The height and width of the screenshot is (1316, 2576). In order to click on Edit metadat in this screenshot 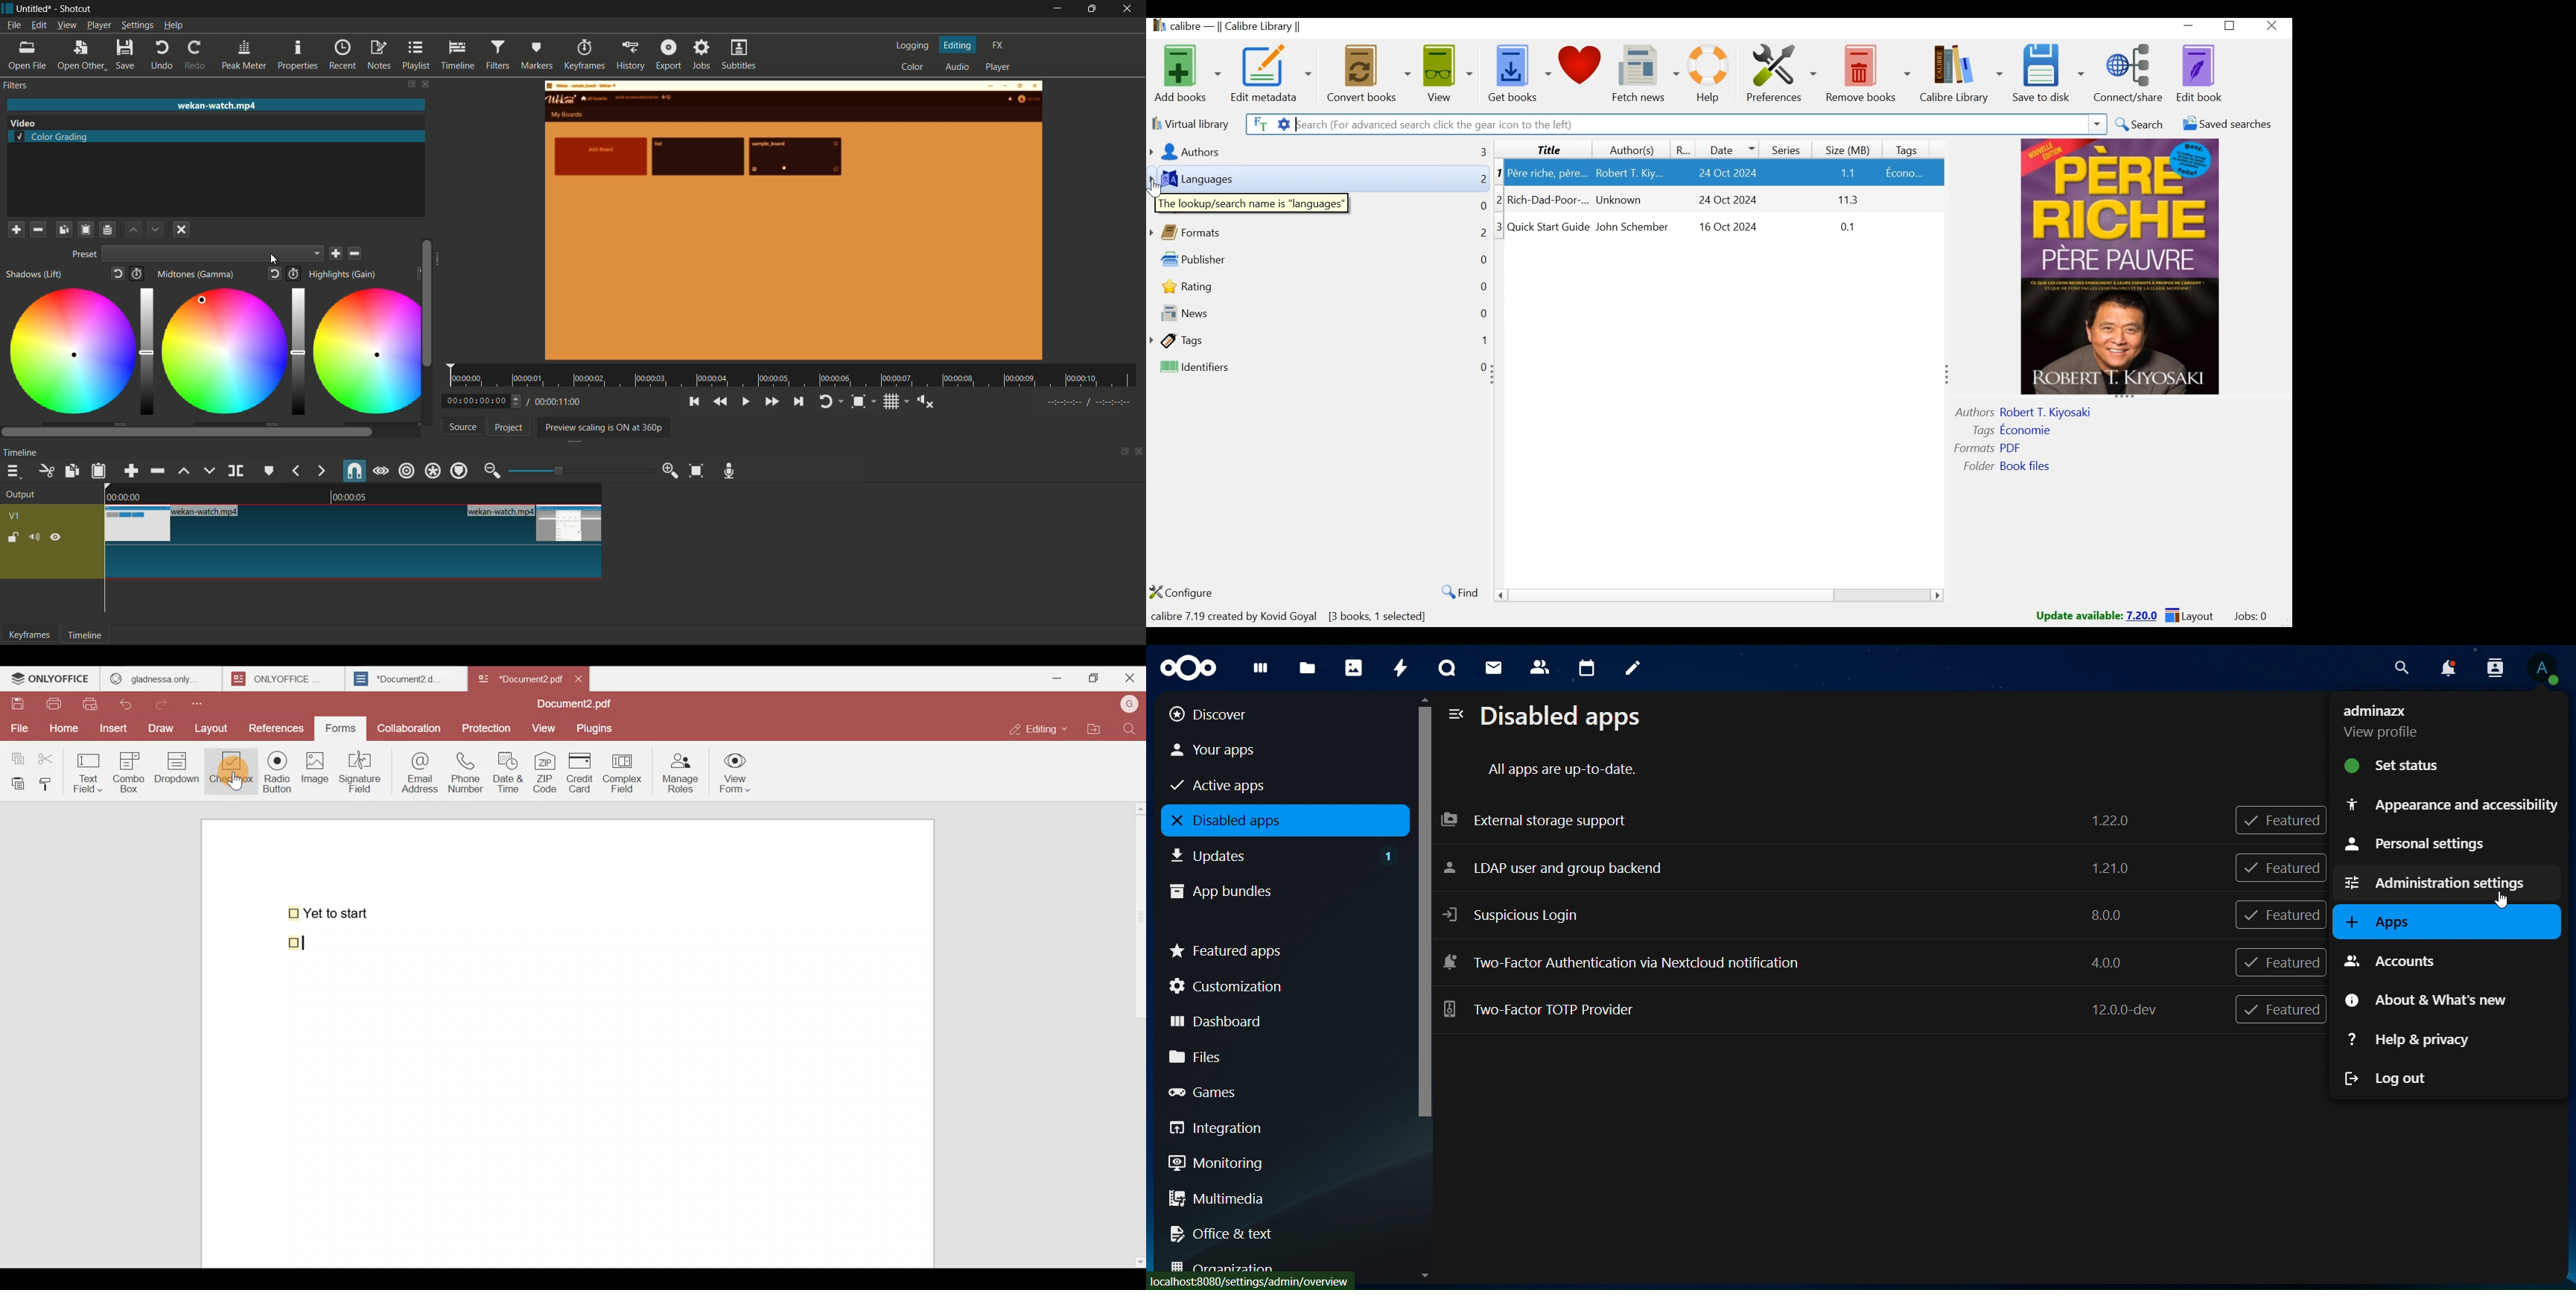, I will do `click(1272, 73)`.